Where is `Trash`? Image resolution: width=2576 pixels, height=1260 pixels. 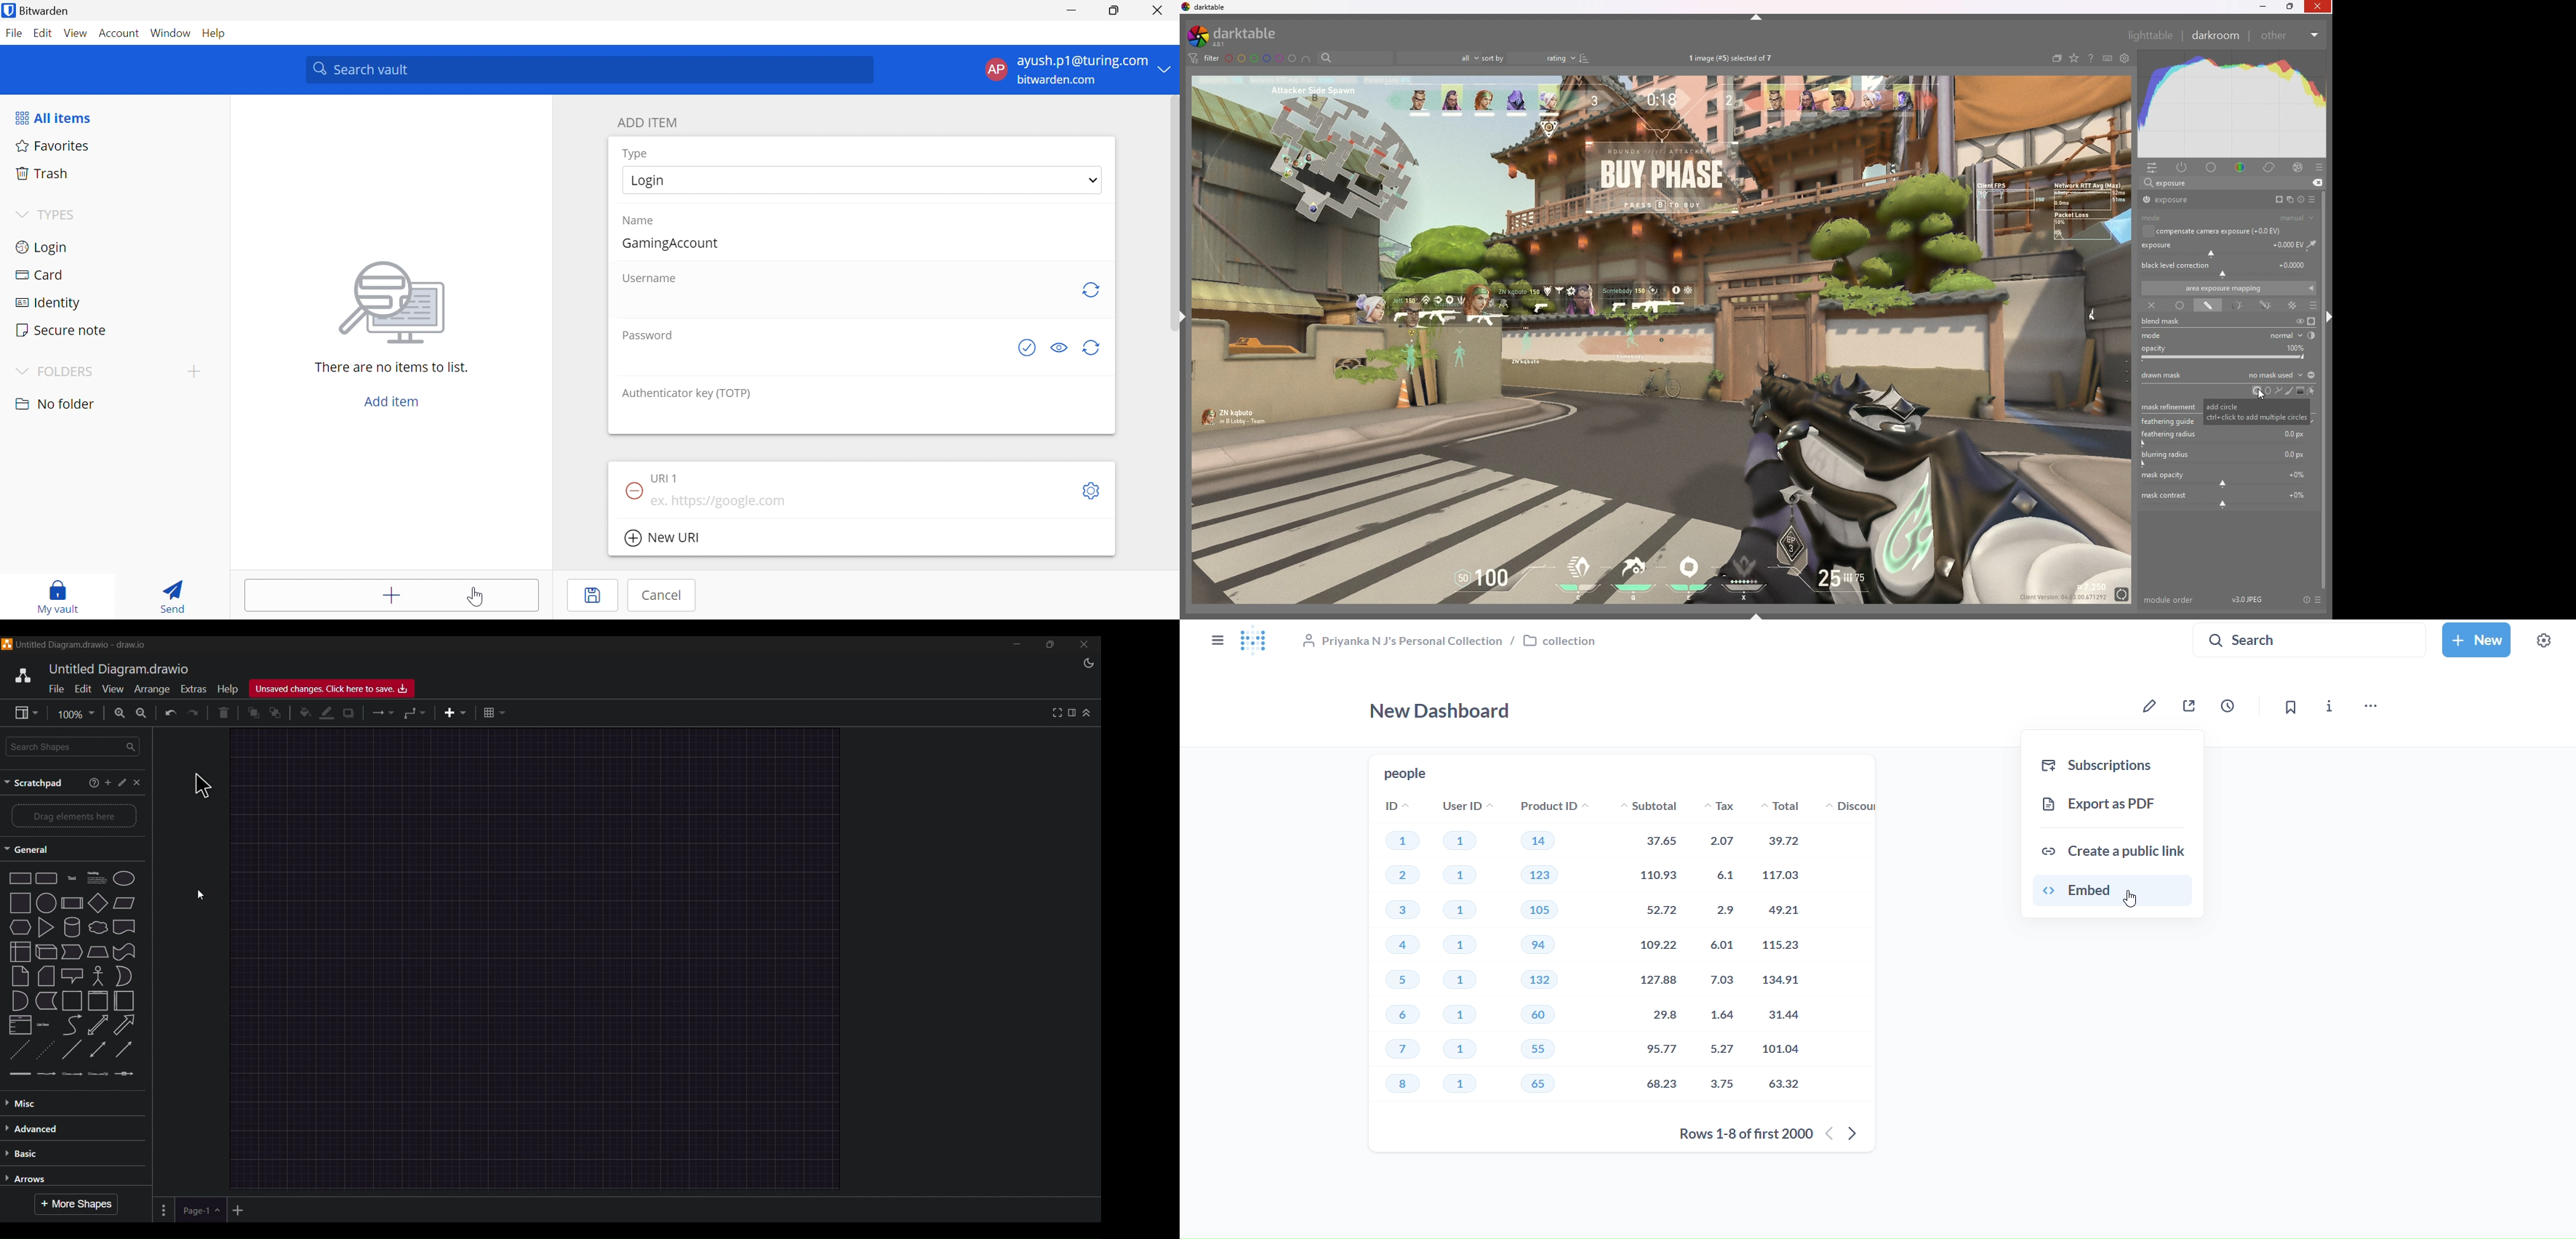
Trash is located at coordinates (46, 175).